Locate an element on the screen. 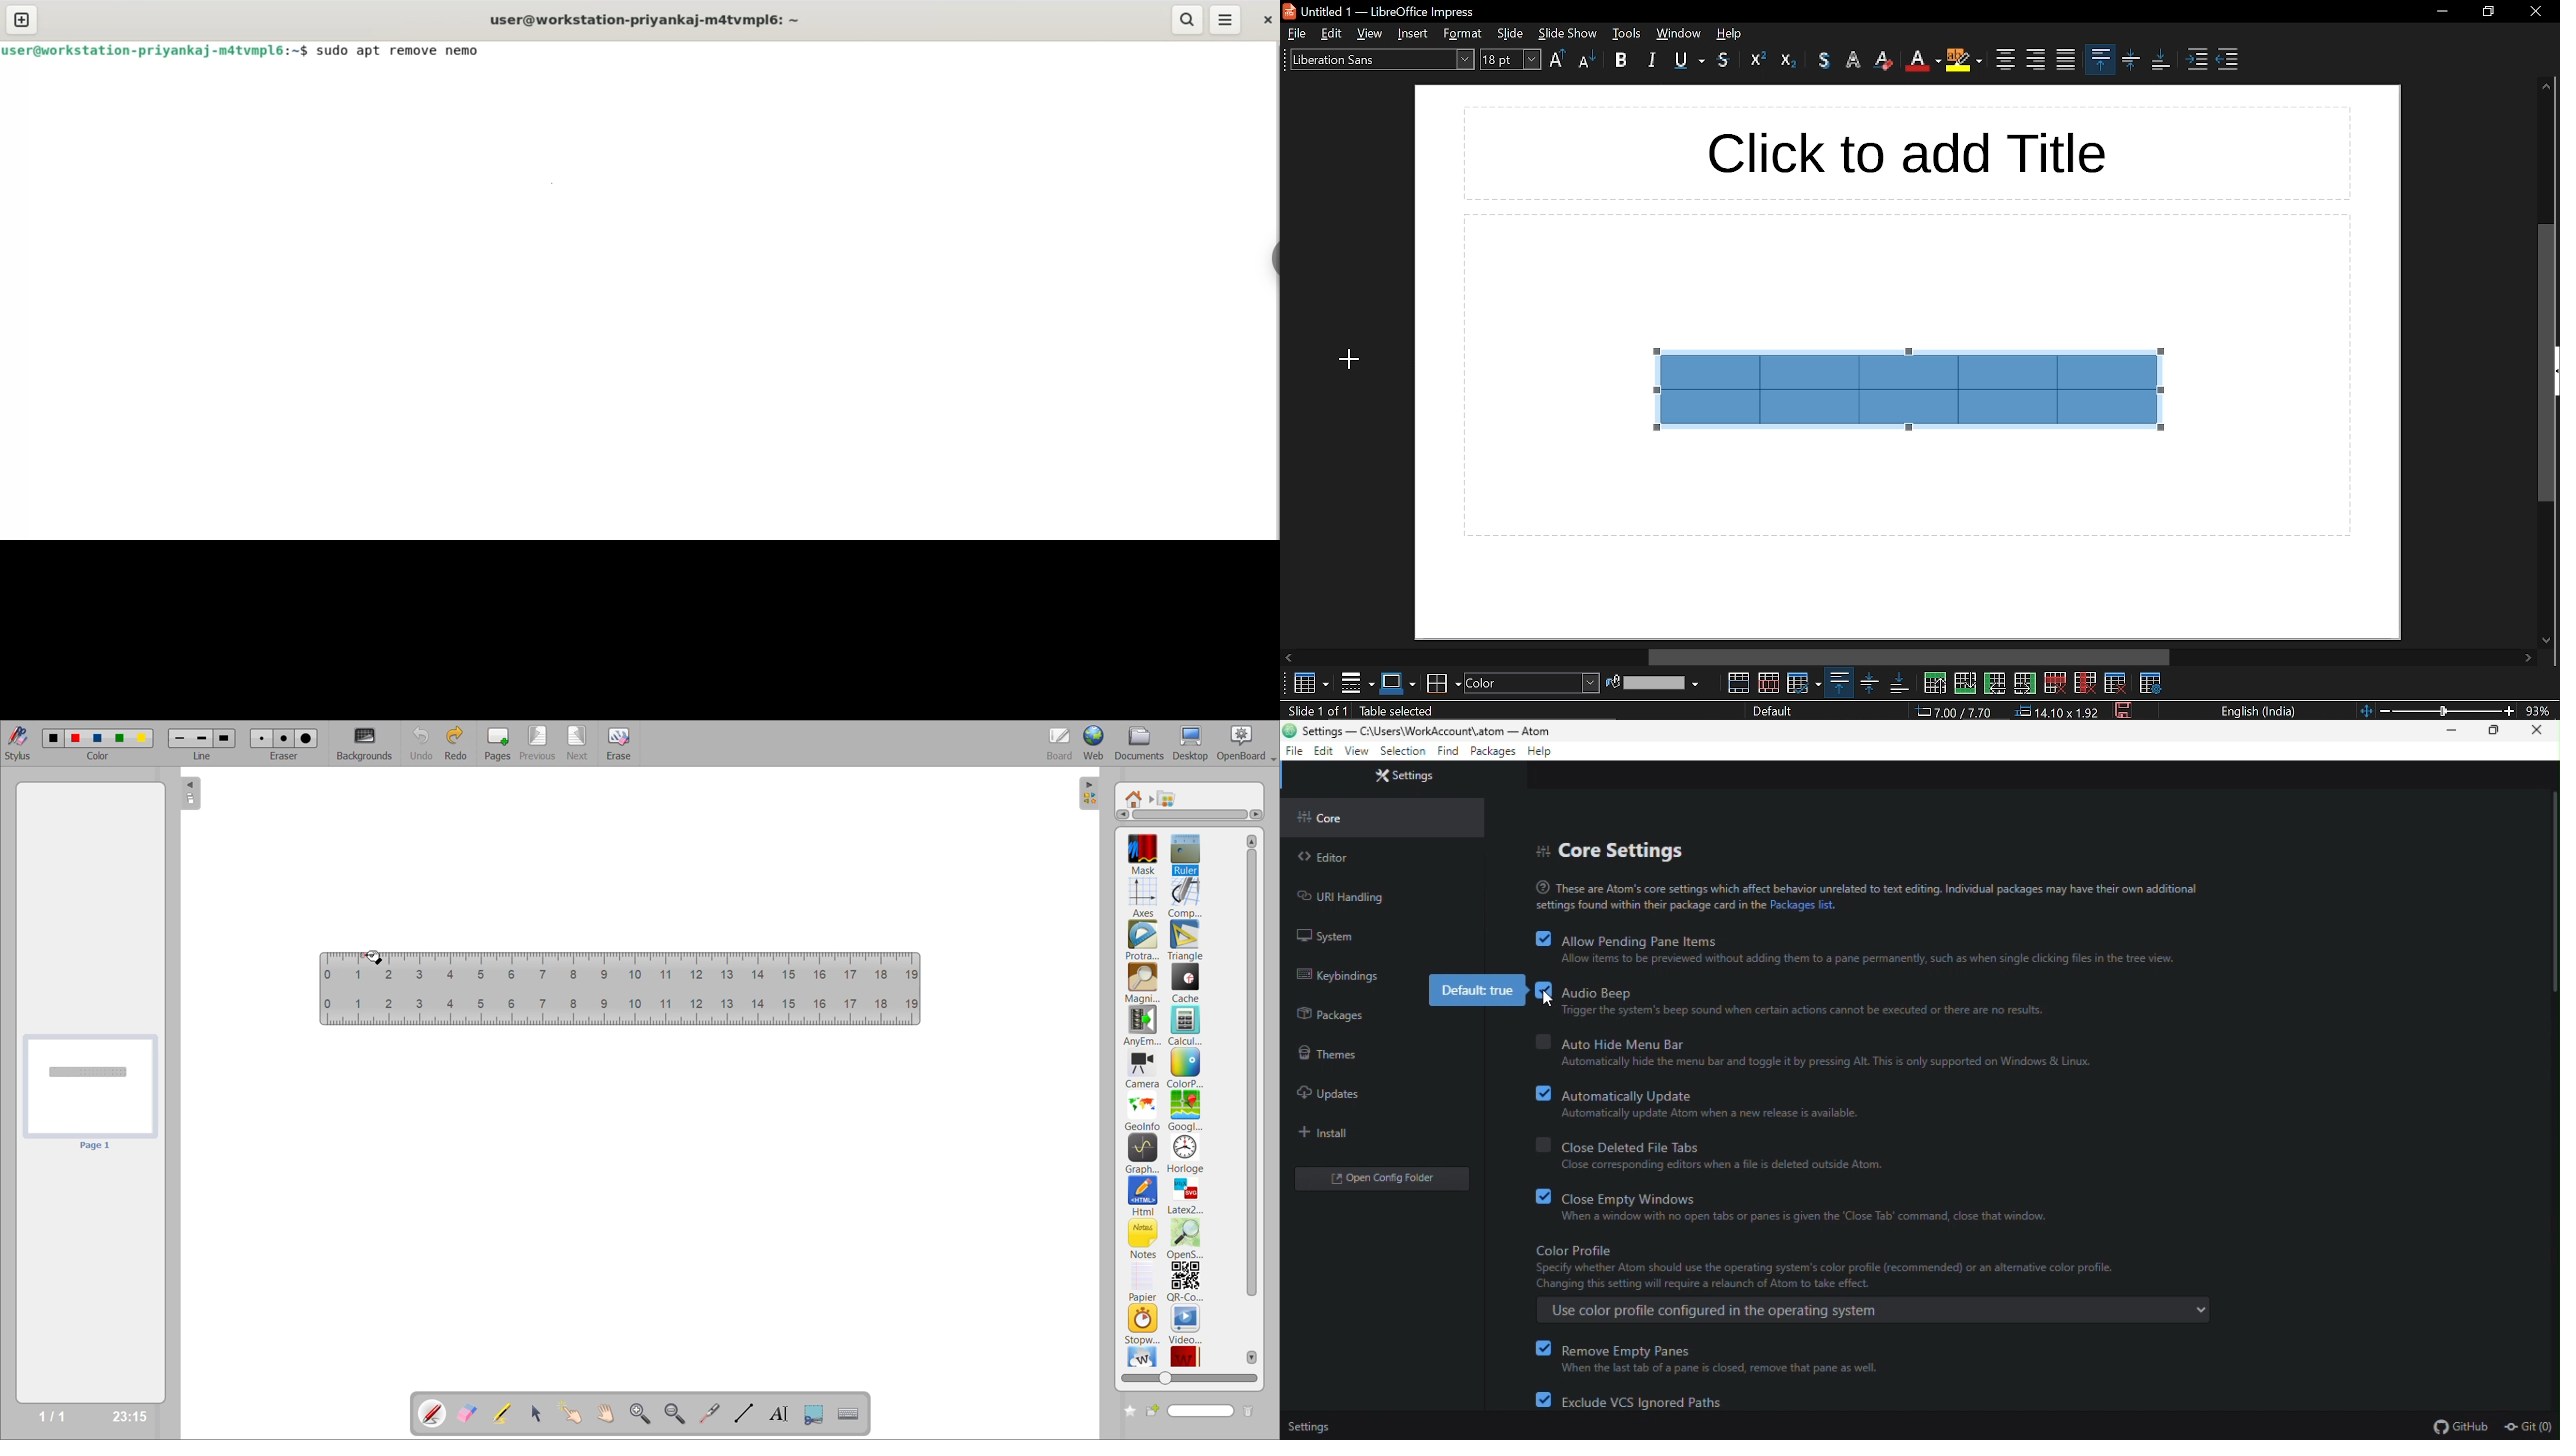 This screenshot has height=1456, width=2576. highlight is located at coordinates (1965, 60).